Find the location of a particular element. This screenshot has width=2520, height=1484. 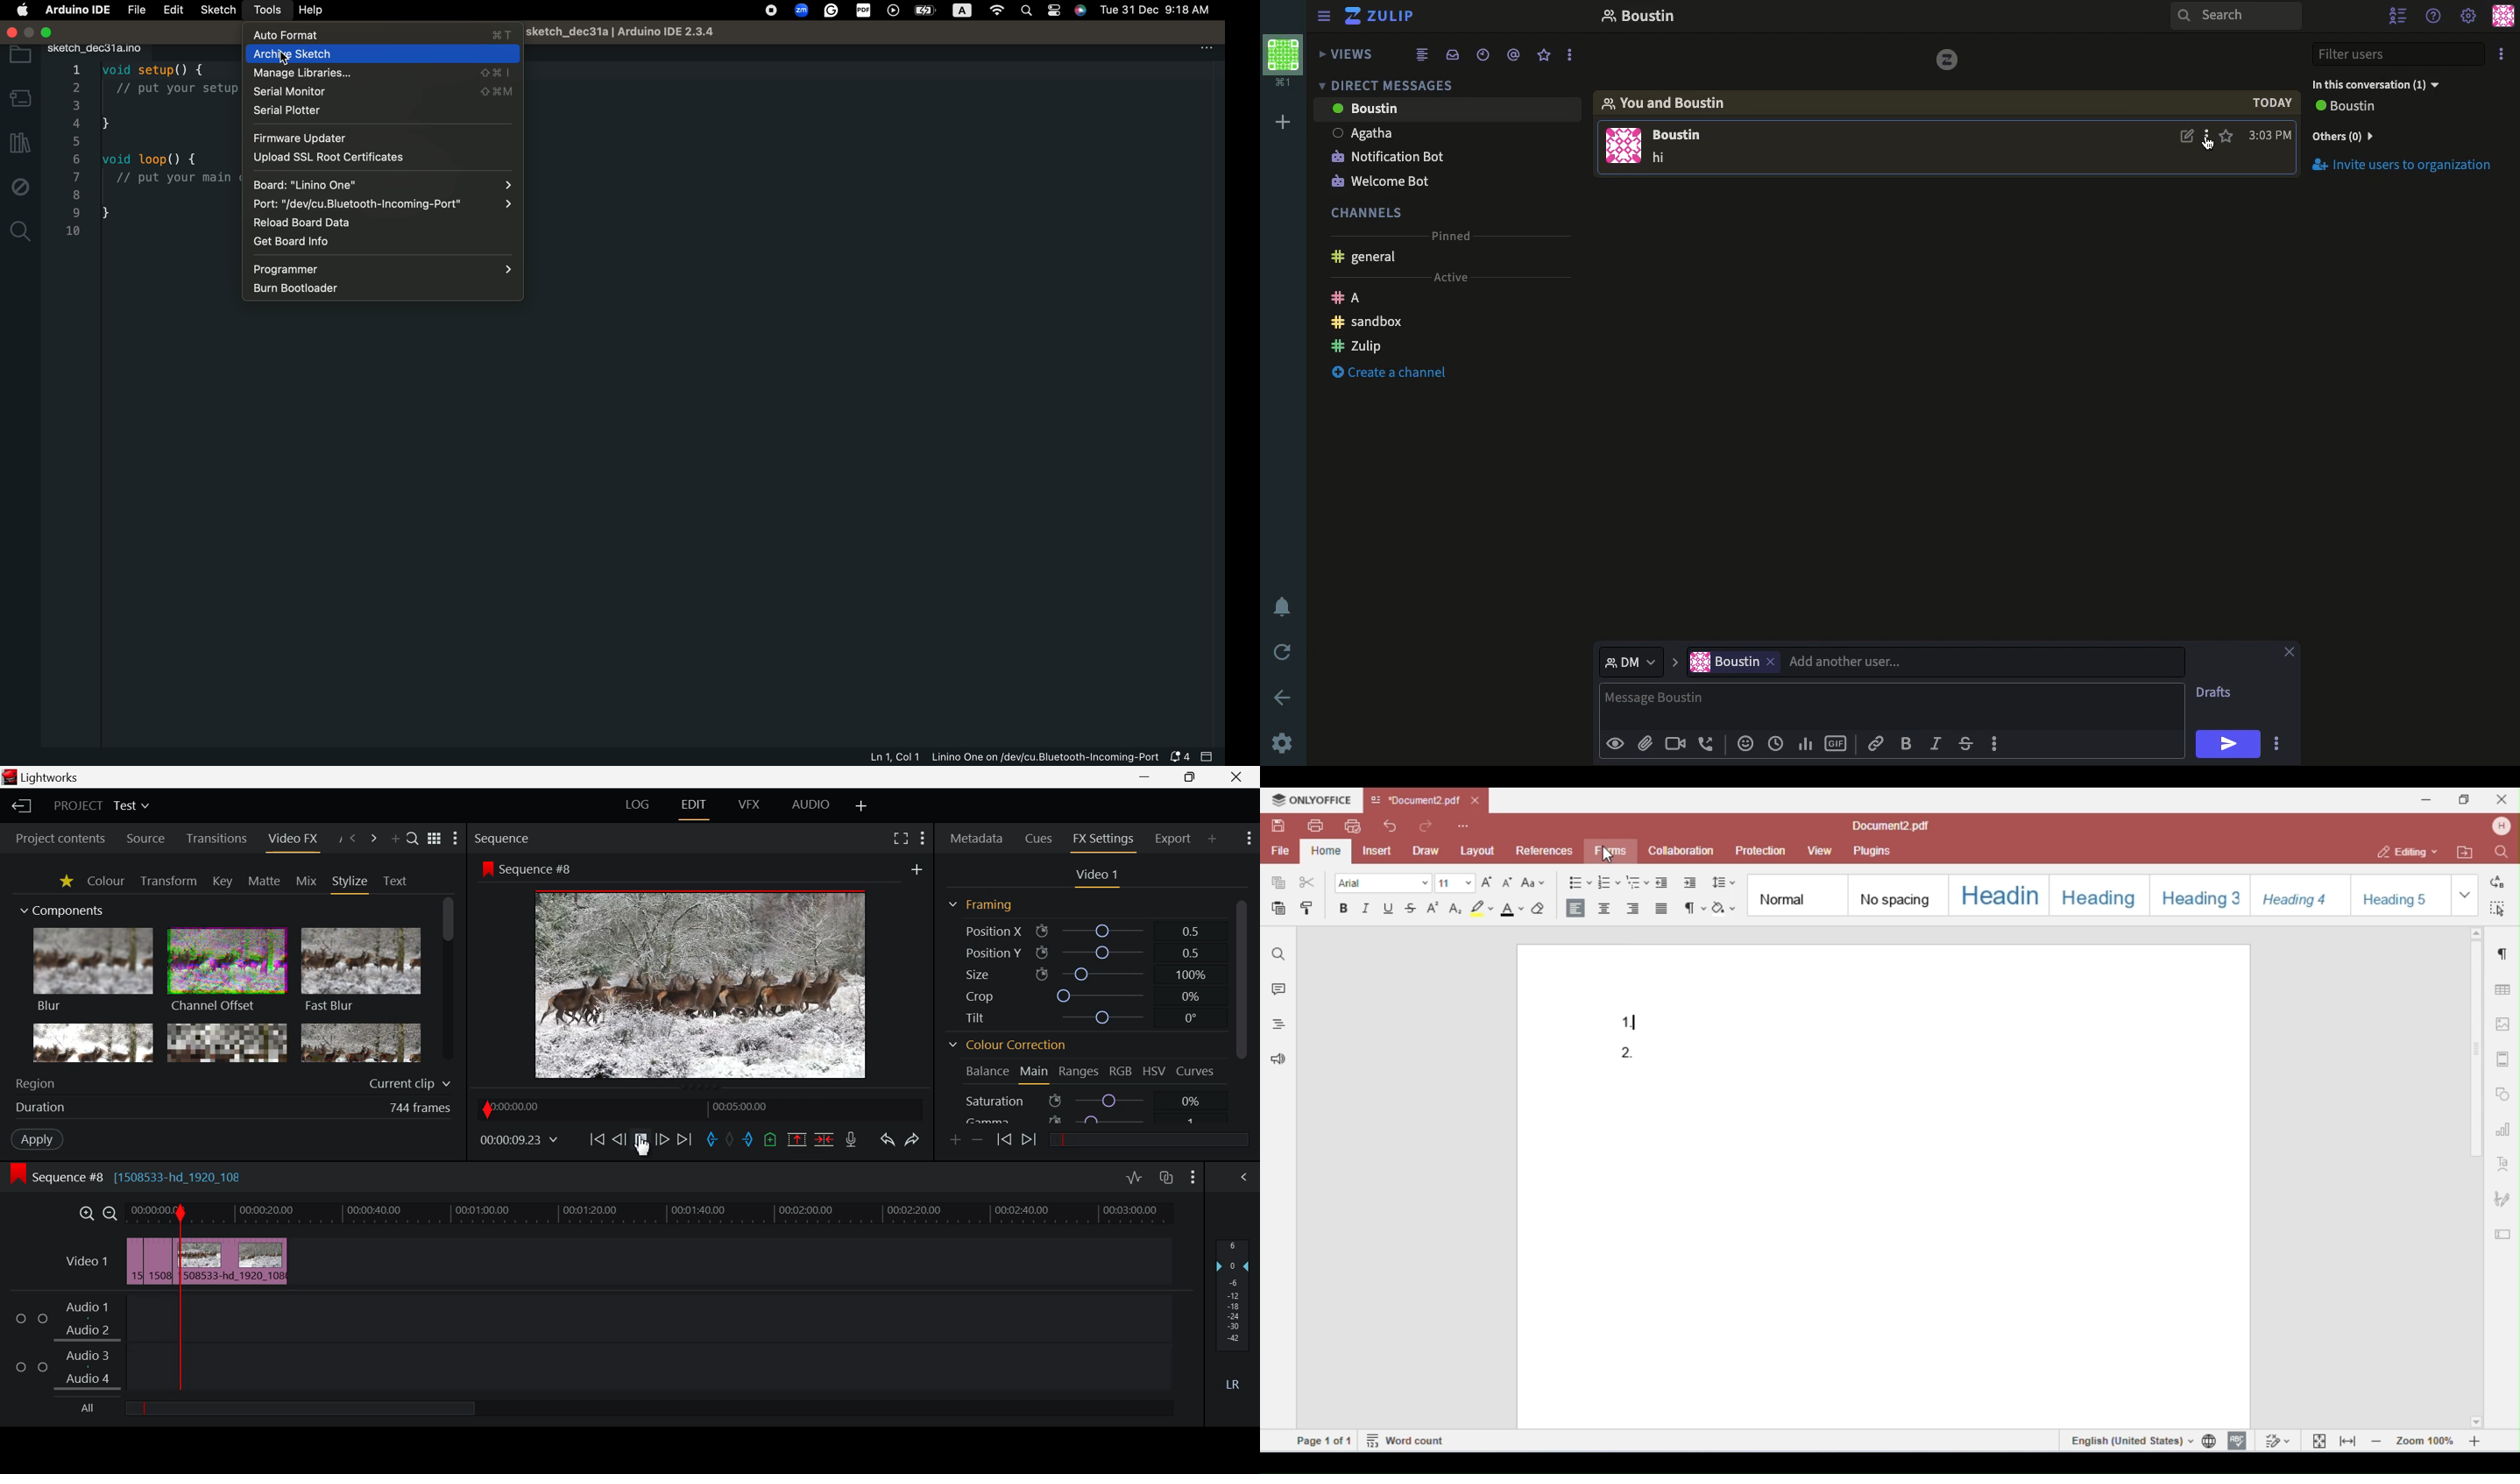

Search is located at coordinates (2235, 18).